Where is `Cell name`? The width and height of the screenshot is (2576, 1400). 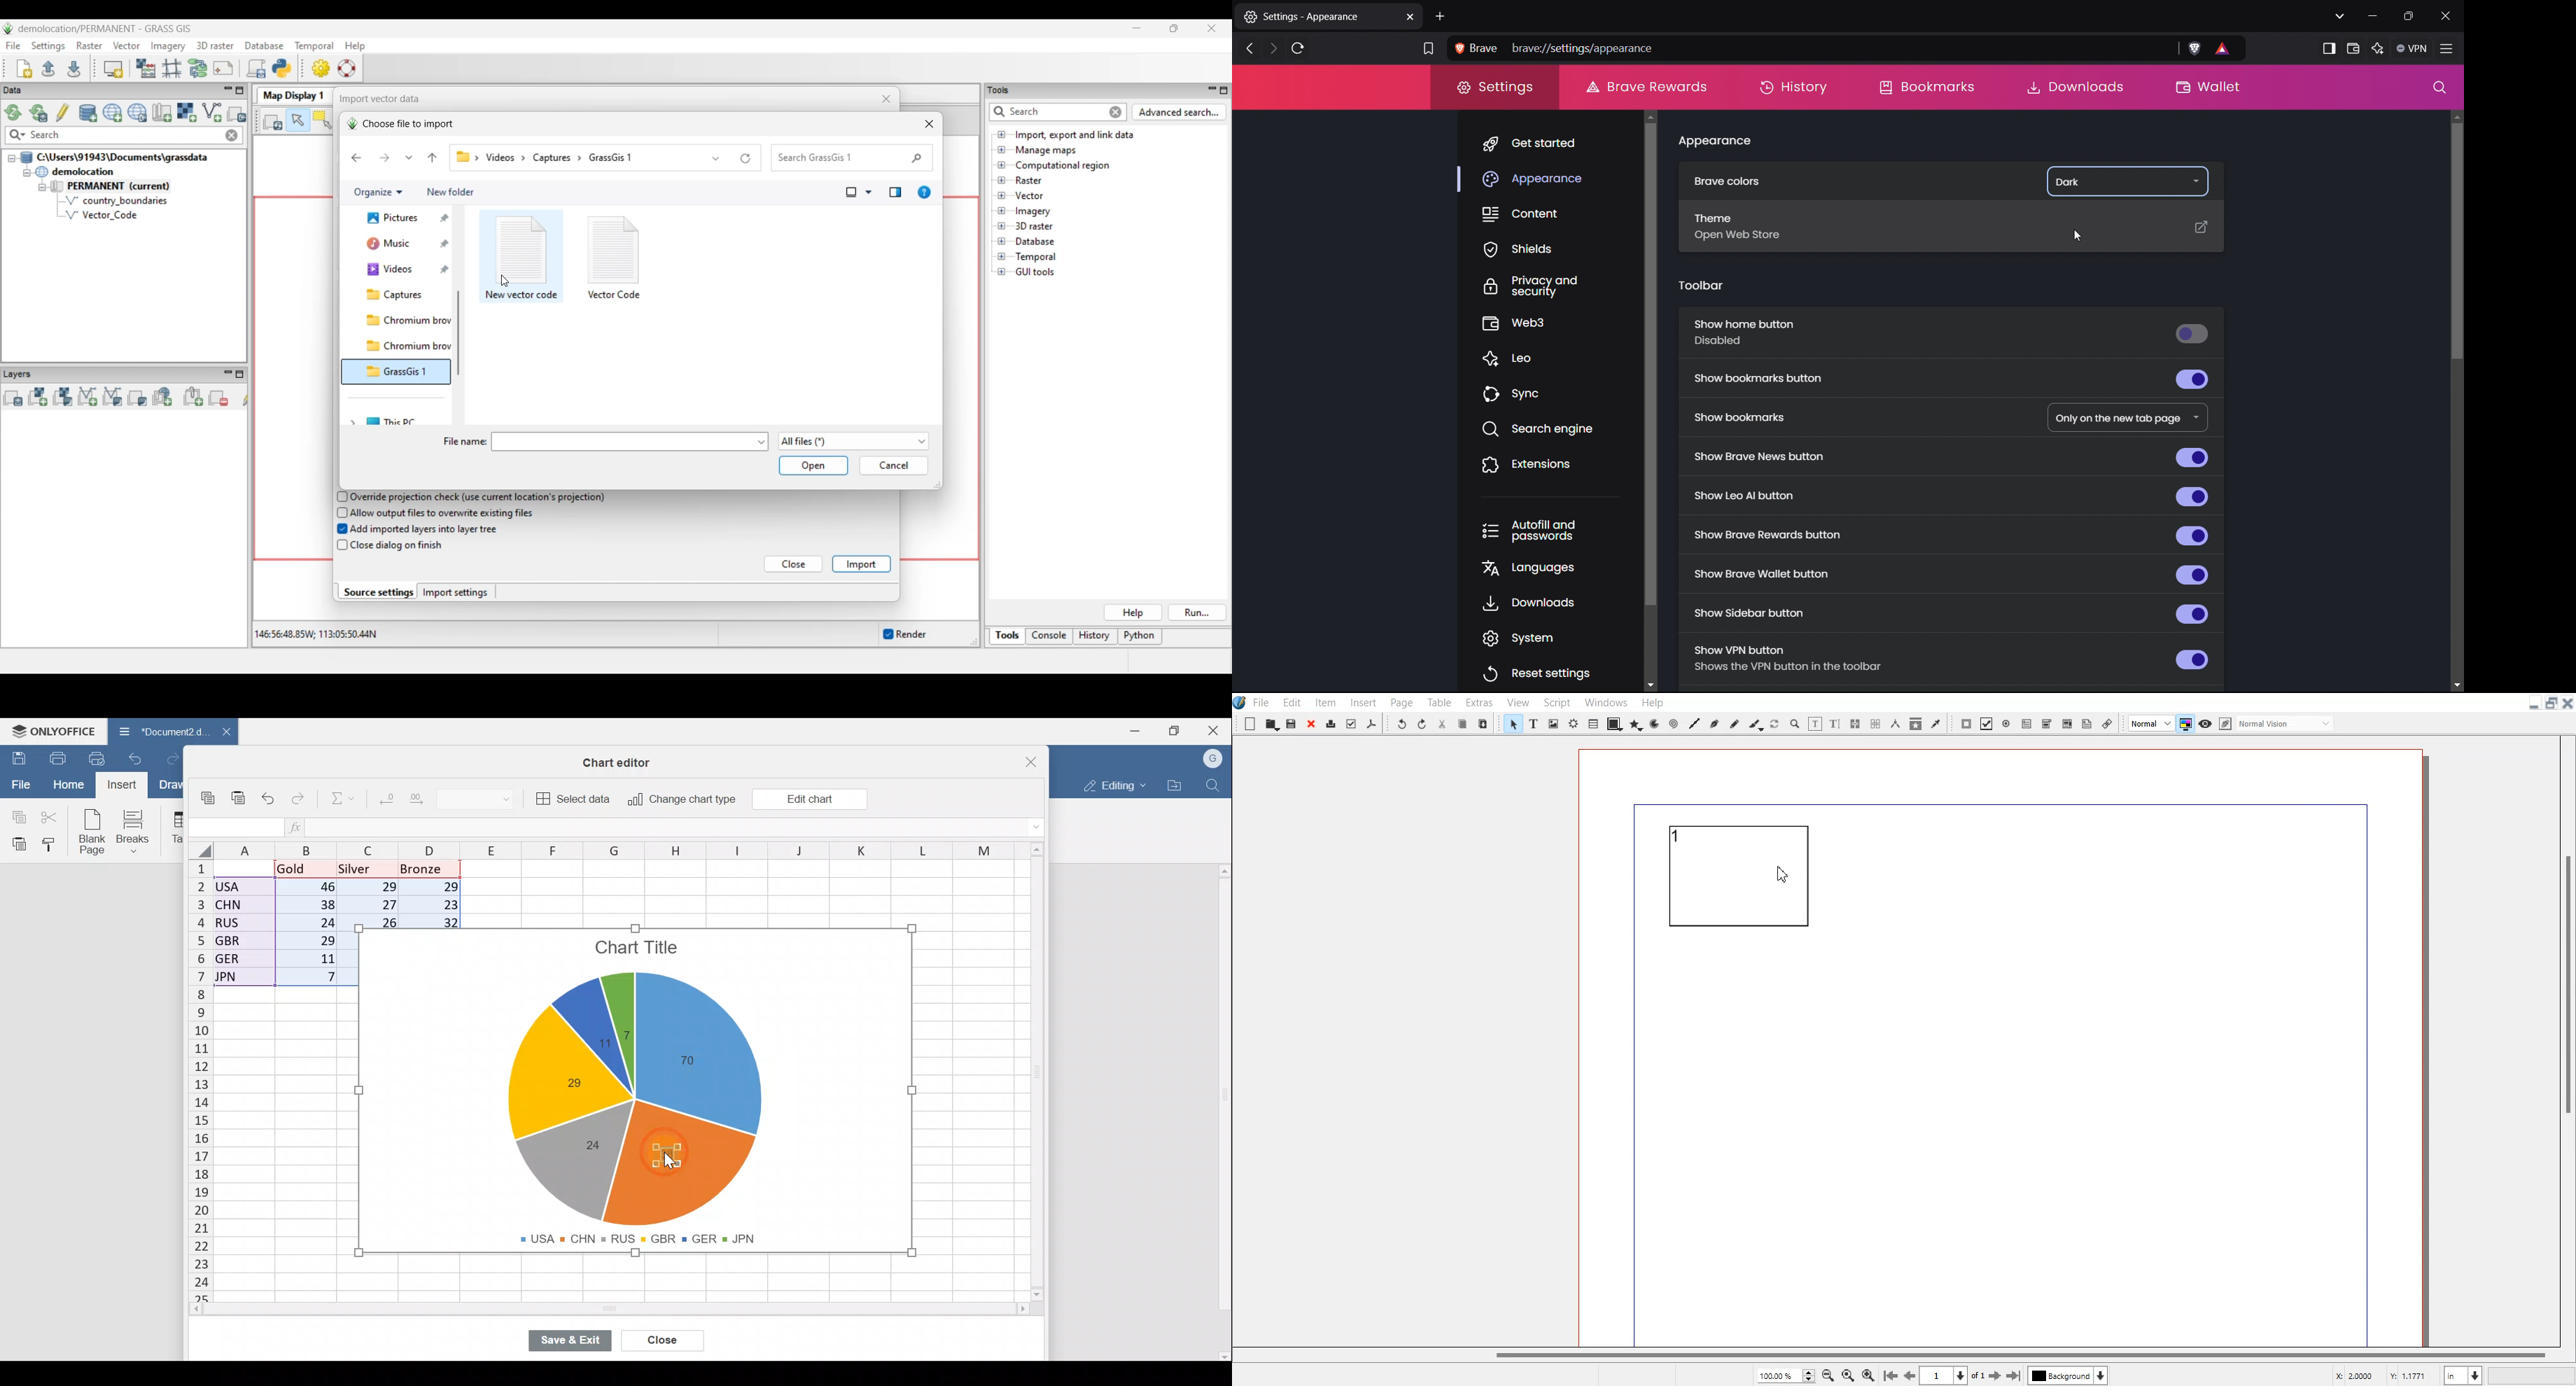
Cell name is located at coordinates (234, 828).